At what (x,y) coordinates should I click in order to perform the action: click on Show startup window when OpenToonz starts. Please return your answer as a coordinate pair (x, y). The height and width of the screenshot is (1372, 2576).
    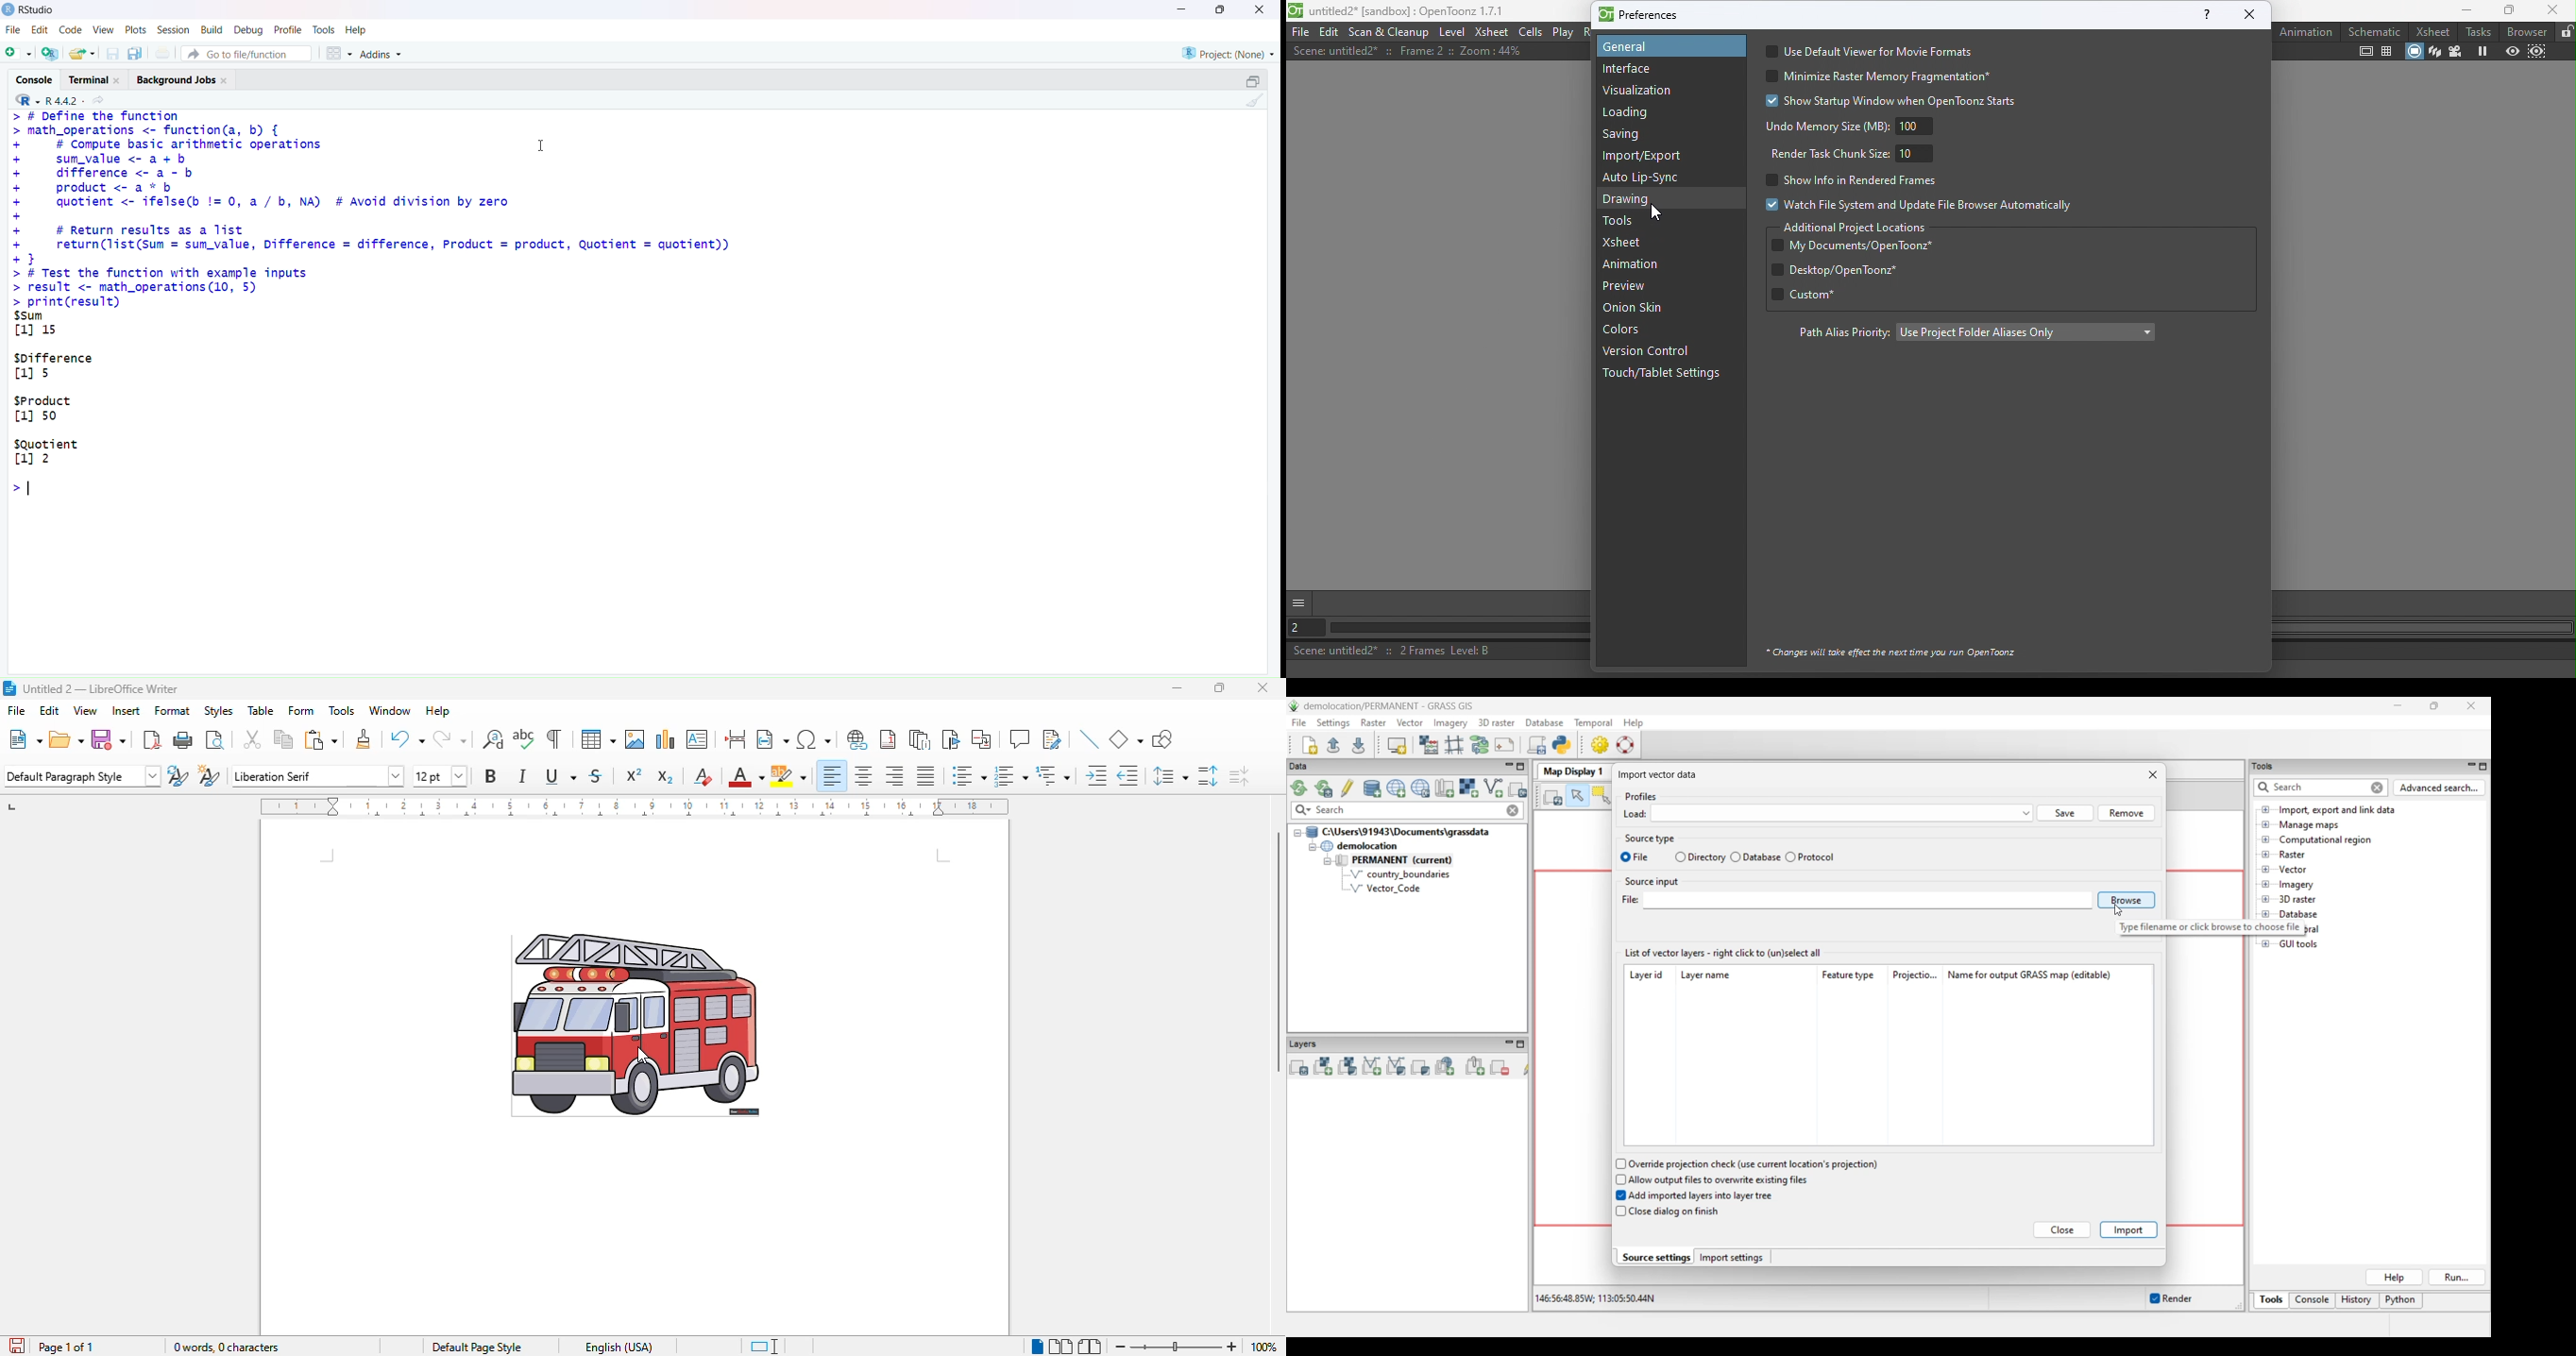
    Looking at the image, I should click on (1883, 99).